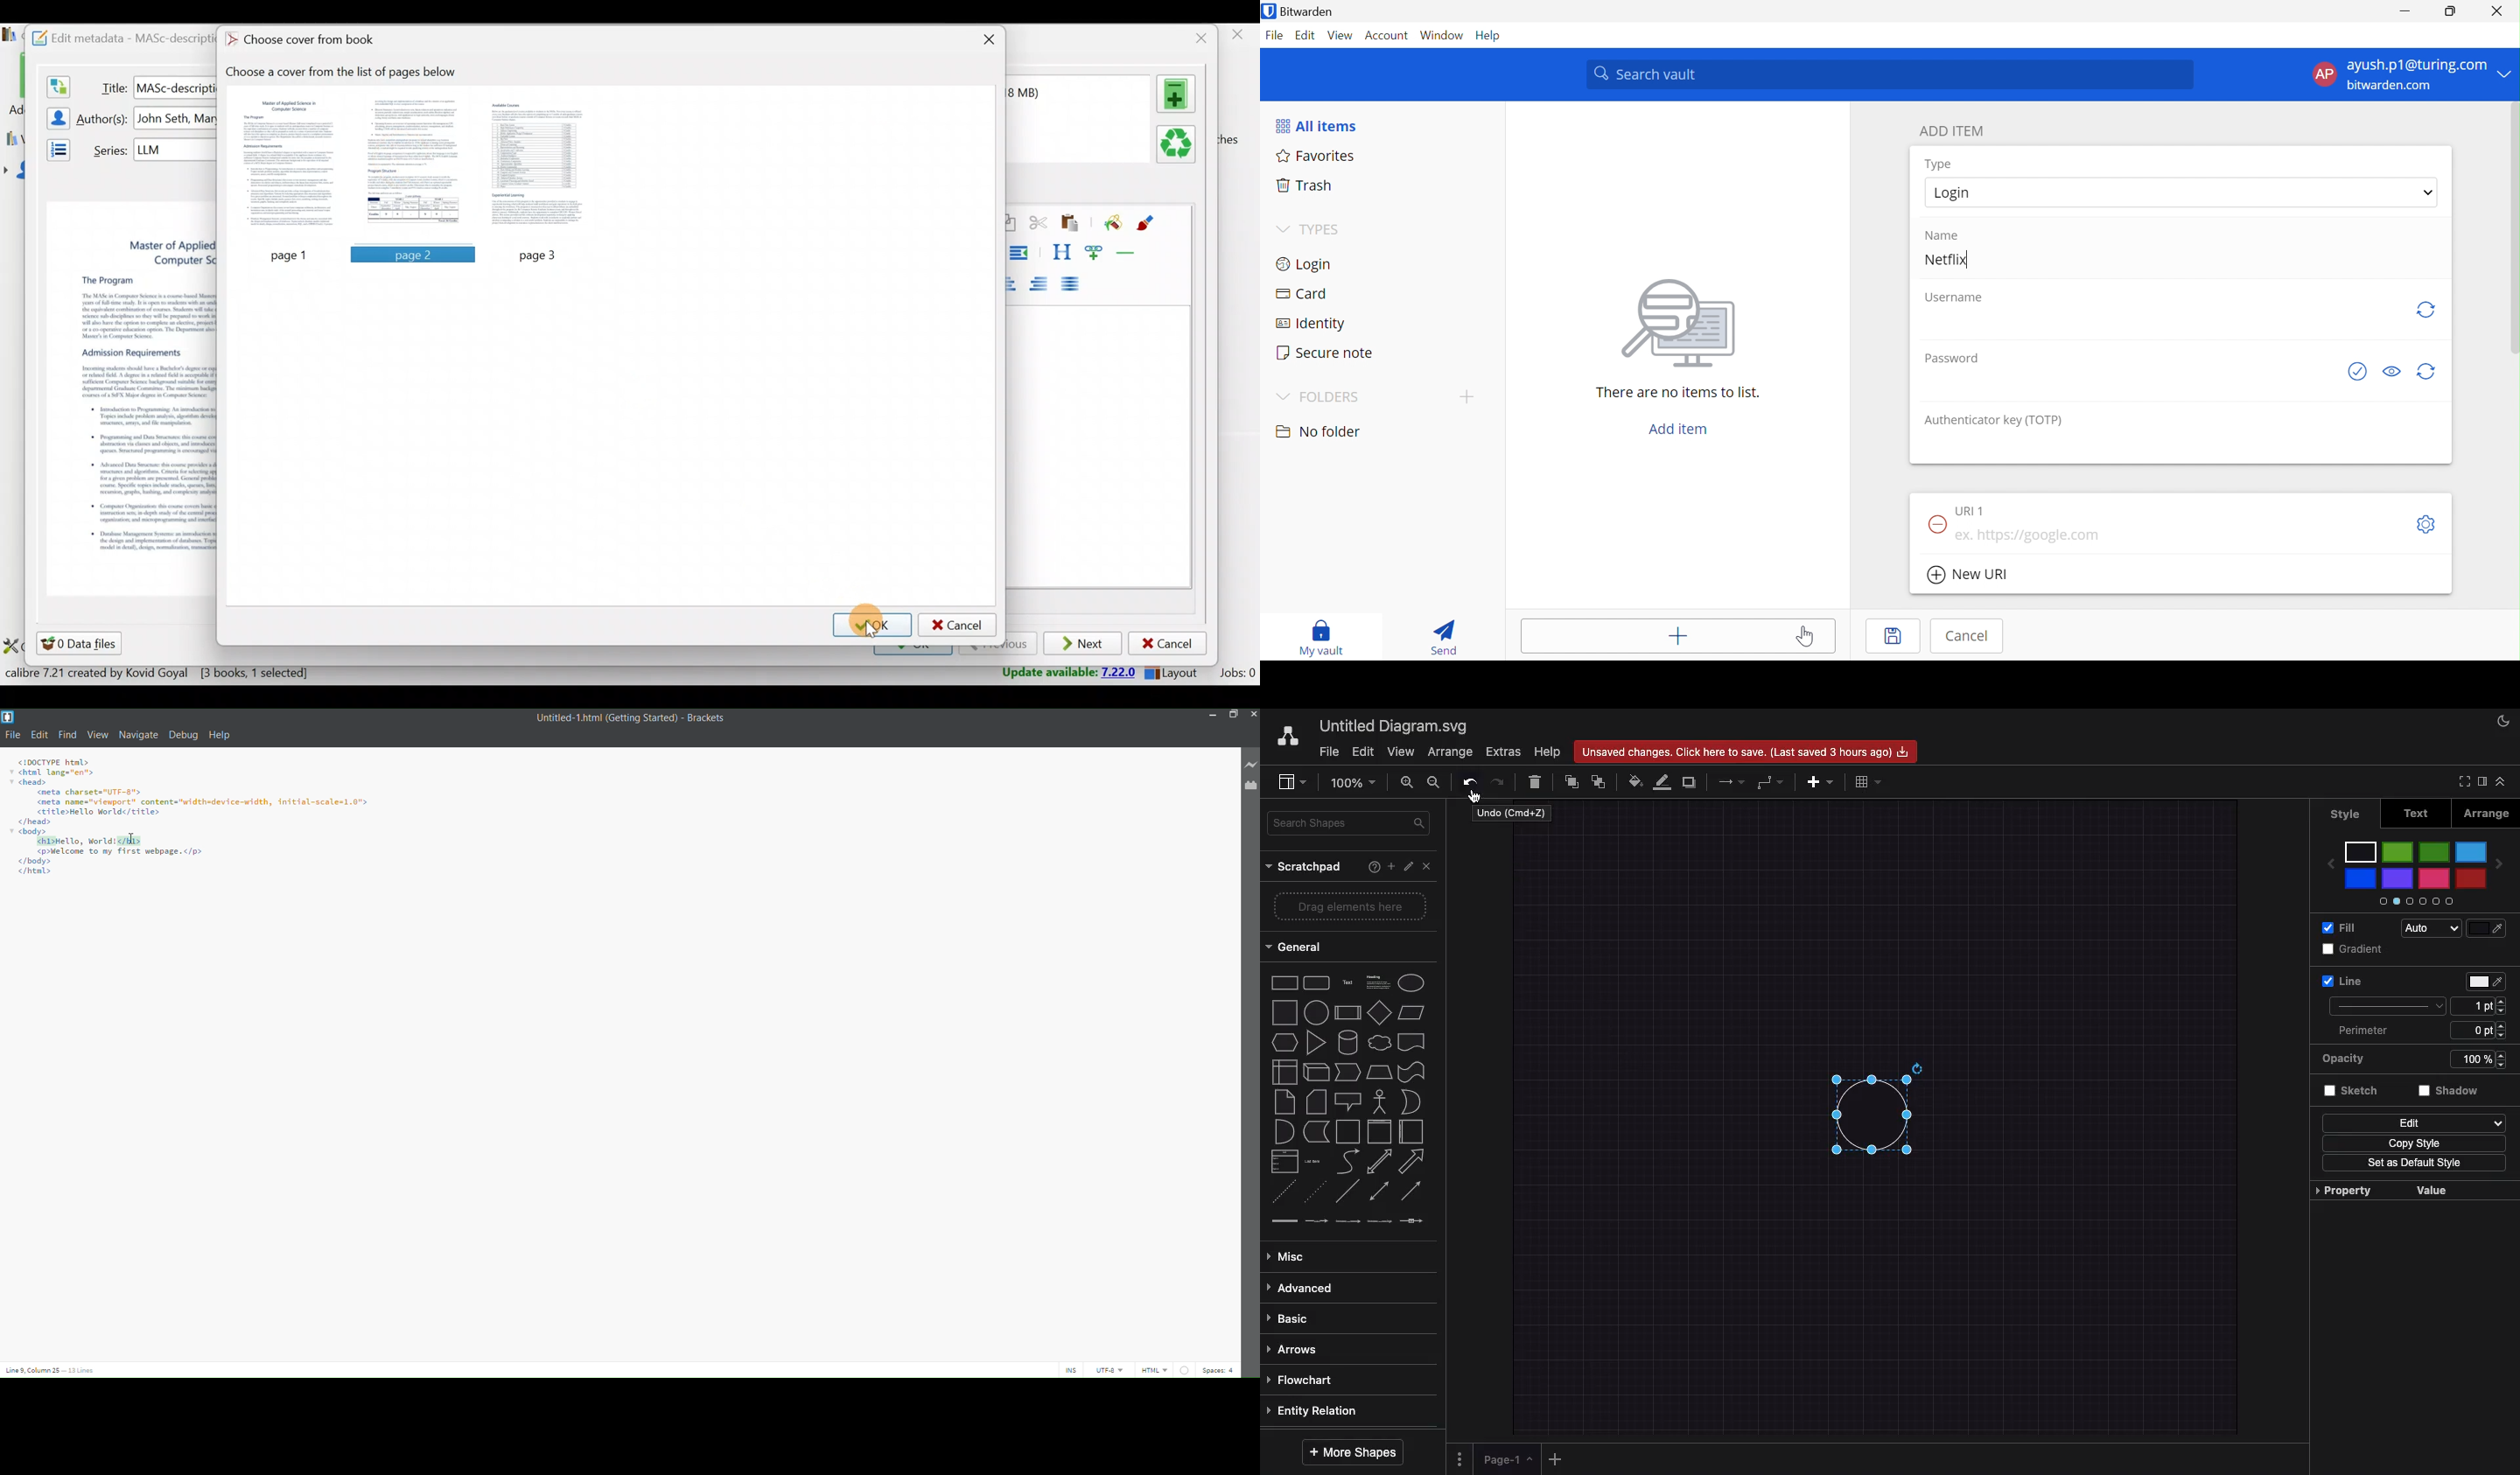 This screenshot has width=2520, height=1484. Describe the element at coordinates (1442, 35) in the screenshot. I see `Window` at that location.